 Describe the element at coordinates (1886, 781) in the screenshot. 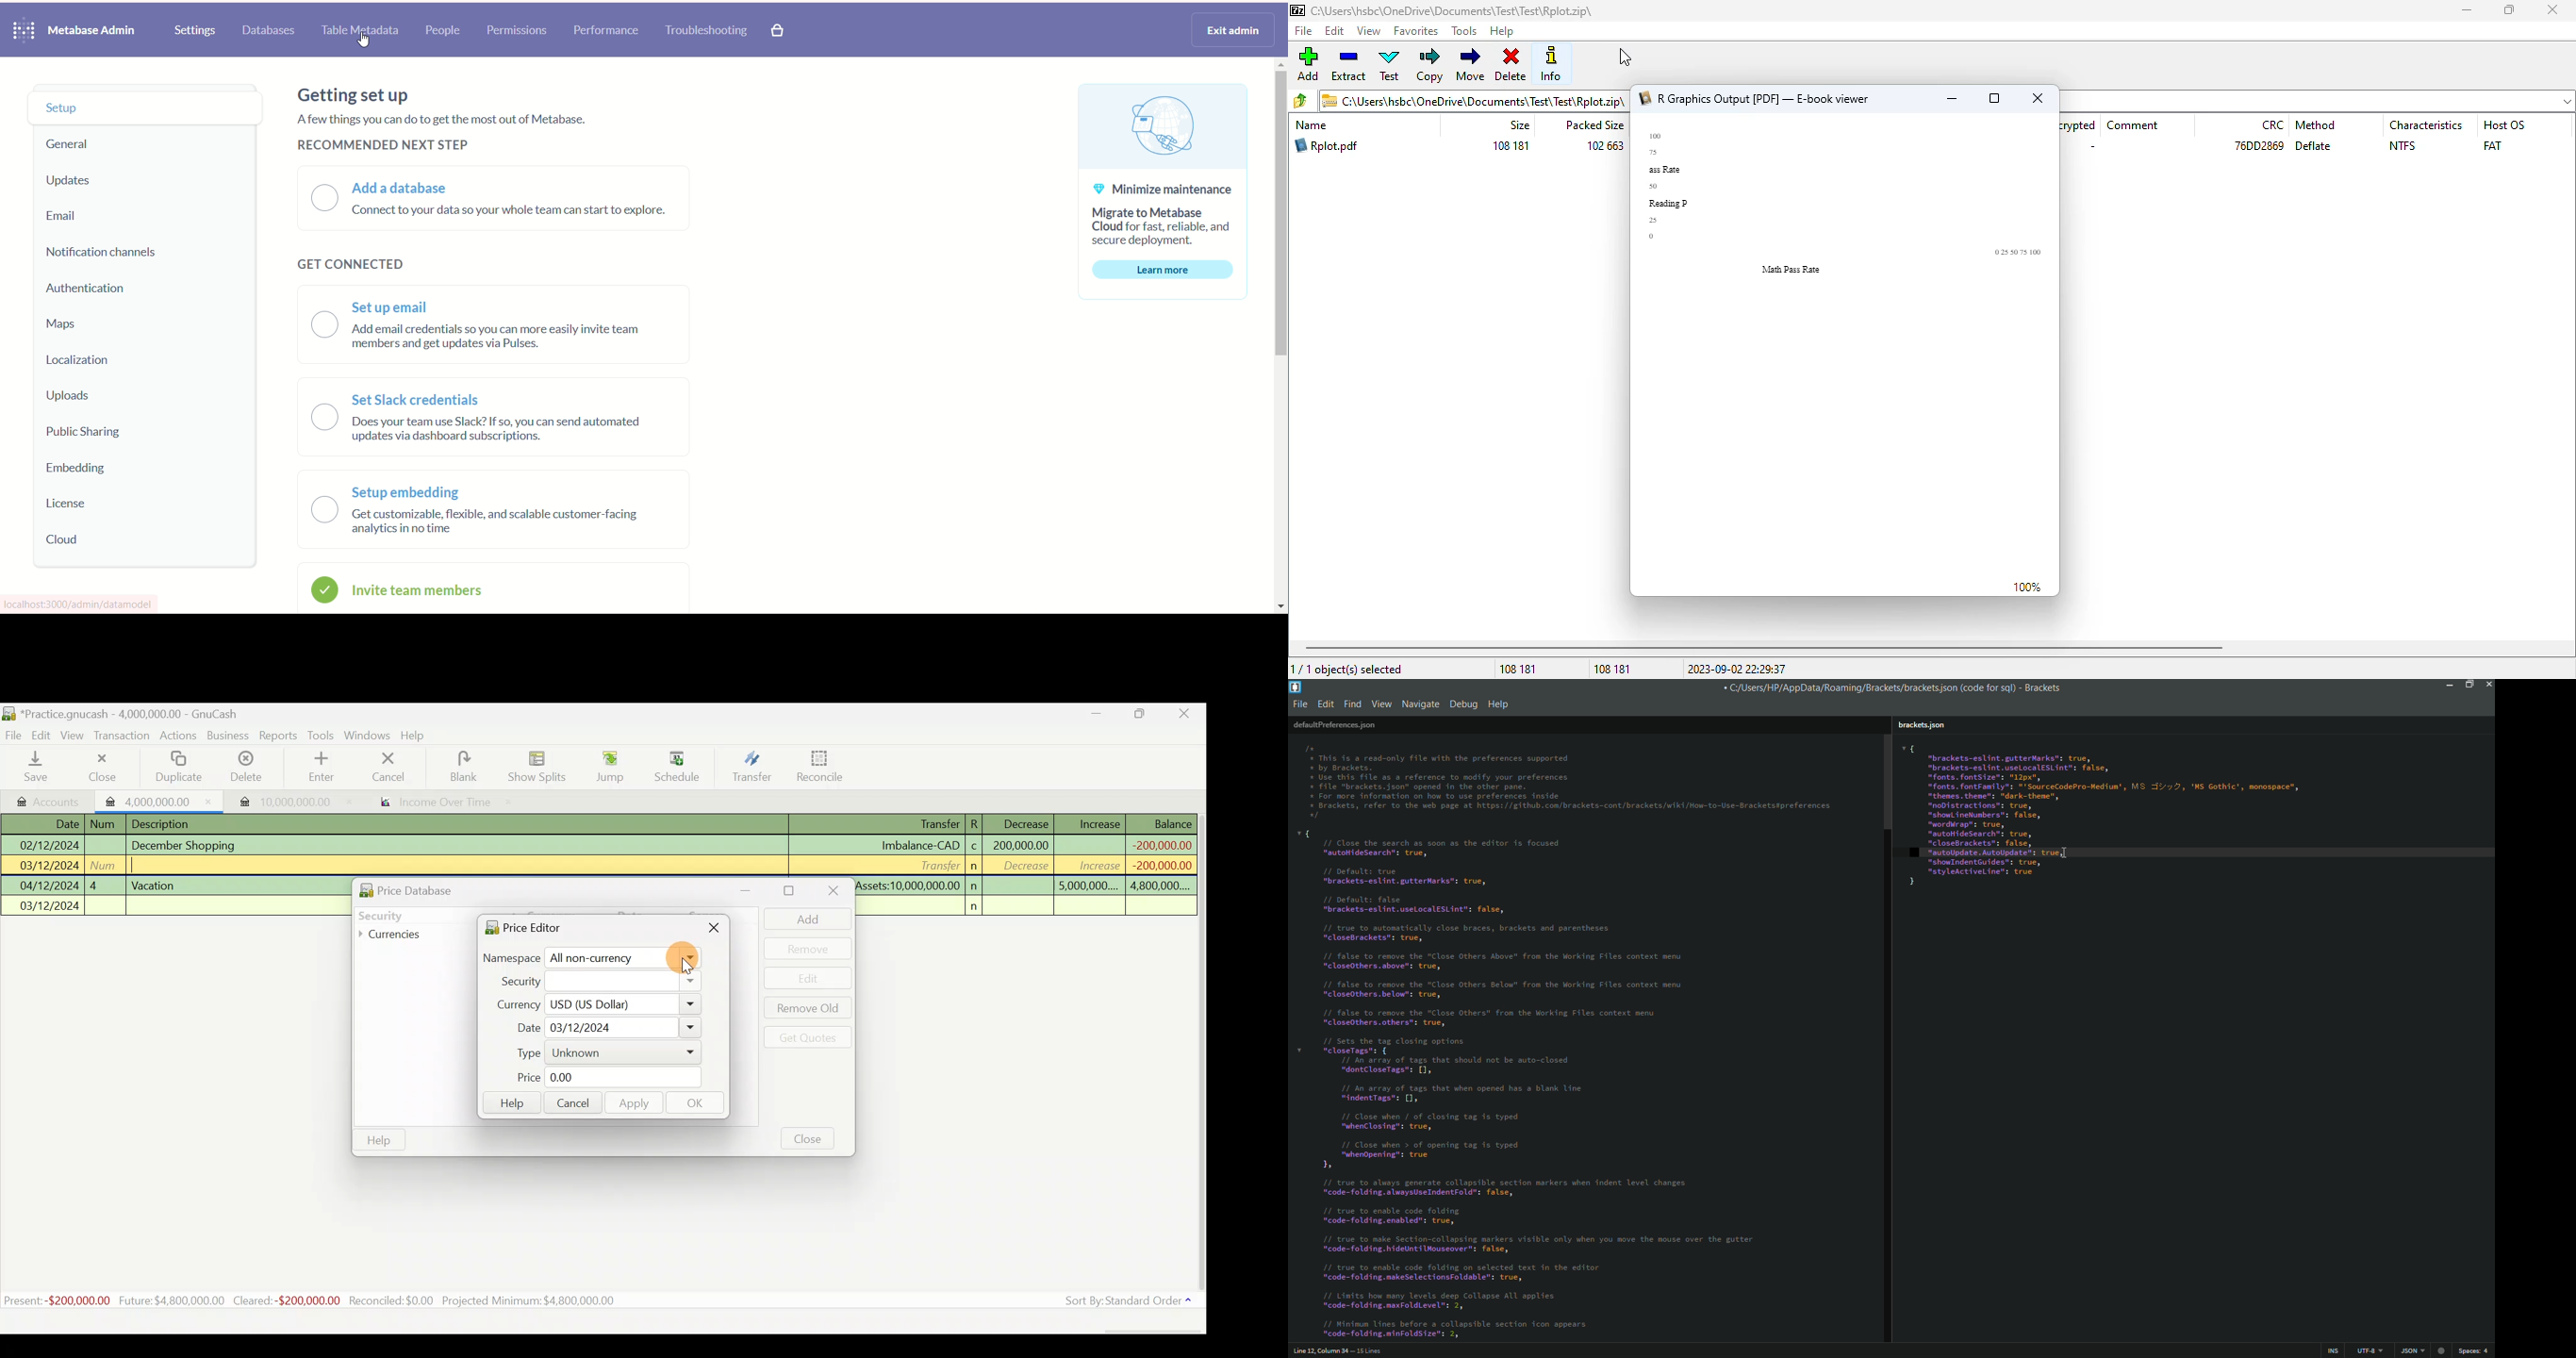

I see `scrollbar` at that location.